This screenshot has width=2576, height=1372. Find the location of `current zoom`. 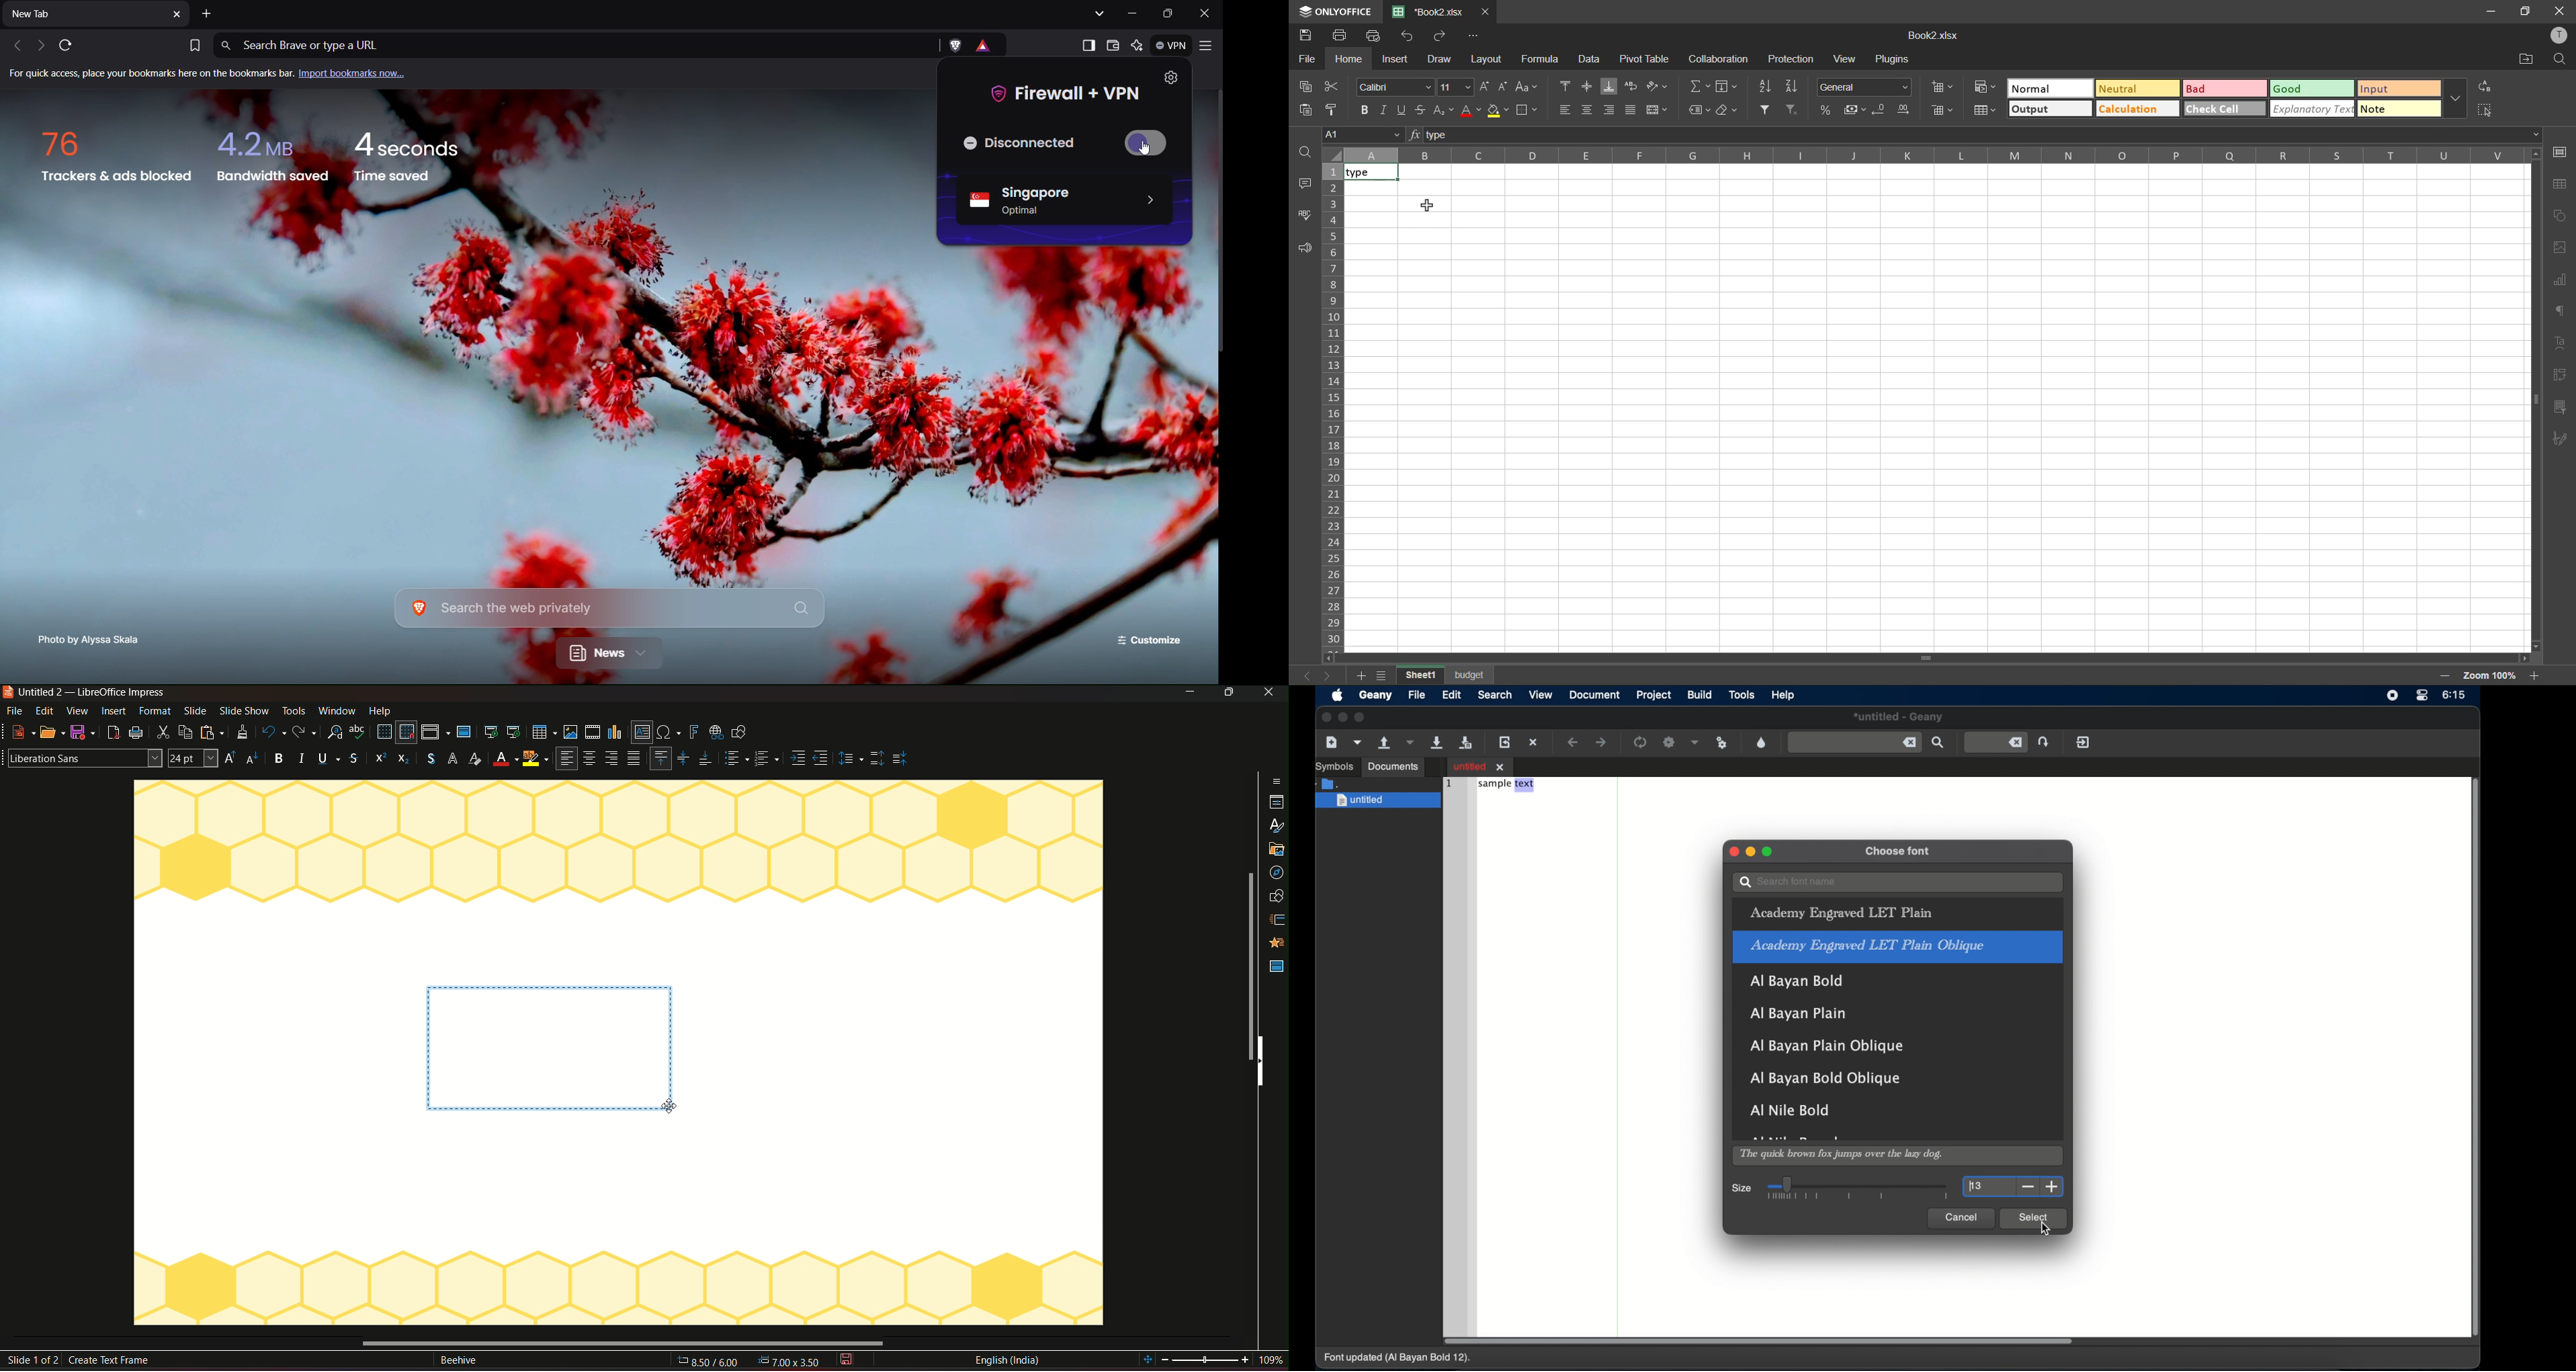

current zoom is located at coordinates (1275, 1361).